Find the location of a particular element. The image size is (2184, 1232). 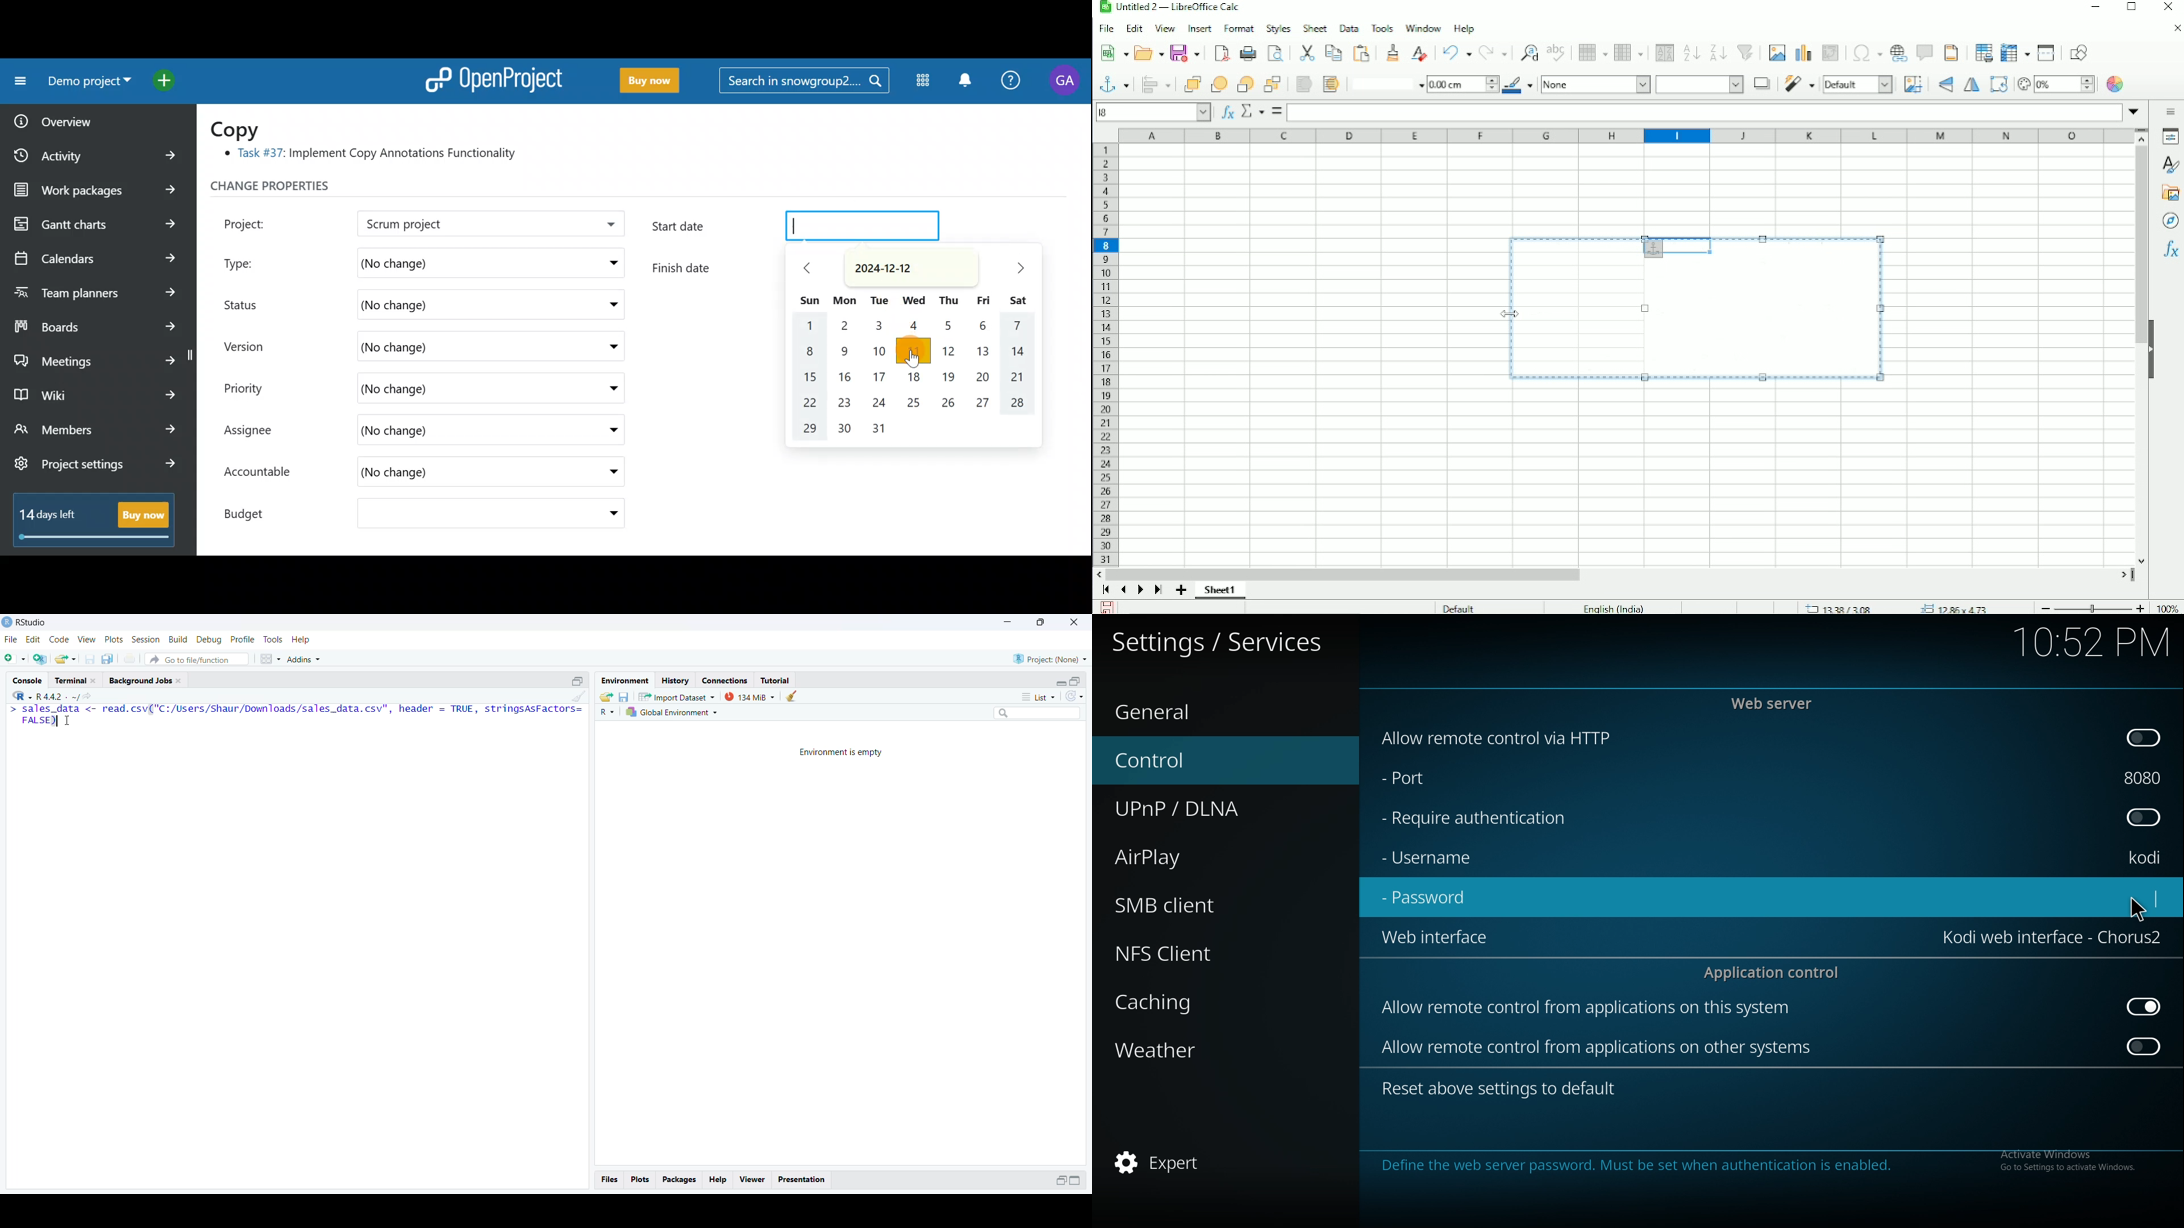

expert is located at coordinates (1209, 1160).